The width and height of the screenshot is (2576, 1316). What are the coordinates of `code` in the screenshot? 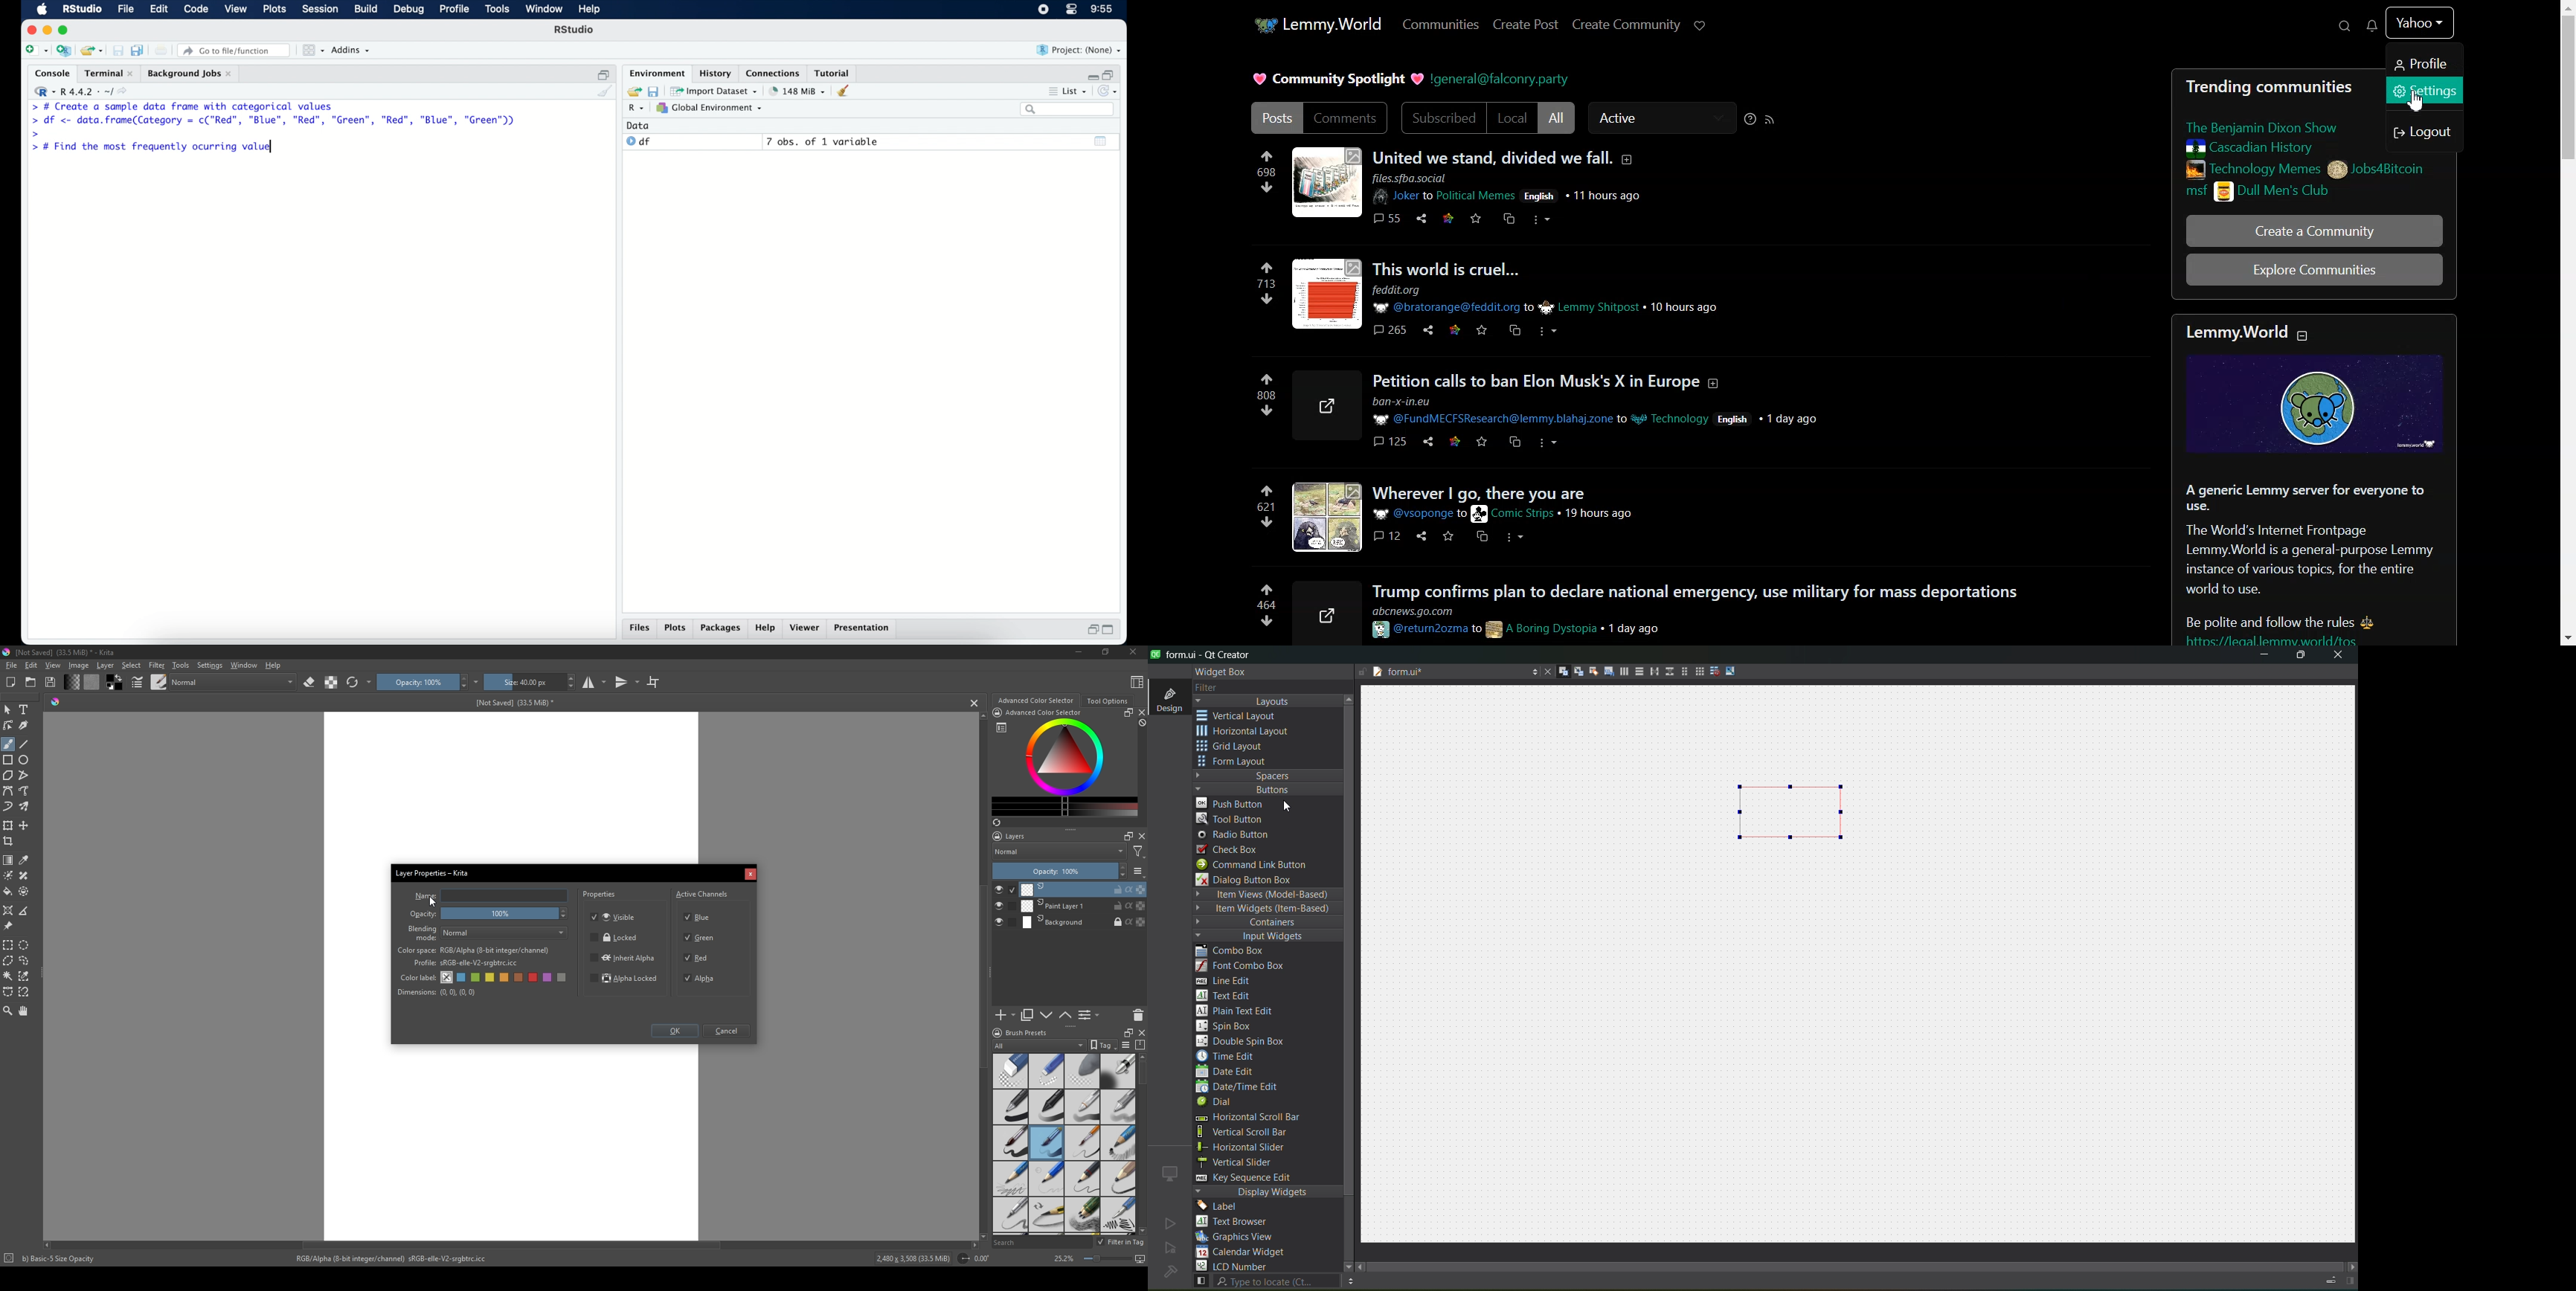 It's located at (196, 10).